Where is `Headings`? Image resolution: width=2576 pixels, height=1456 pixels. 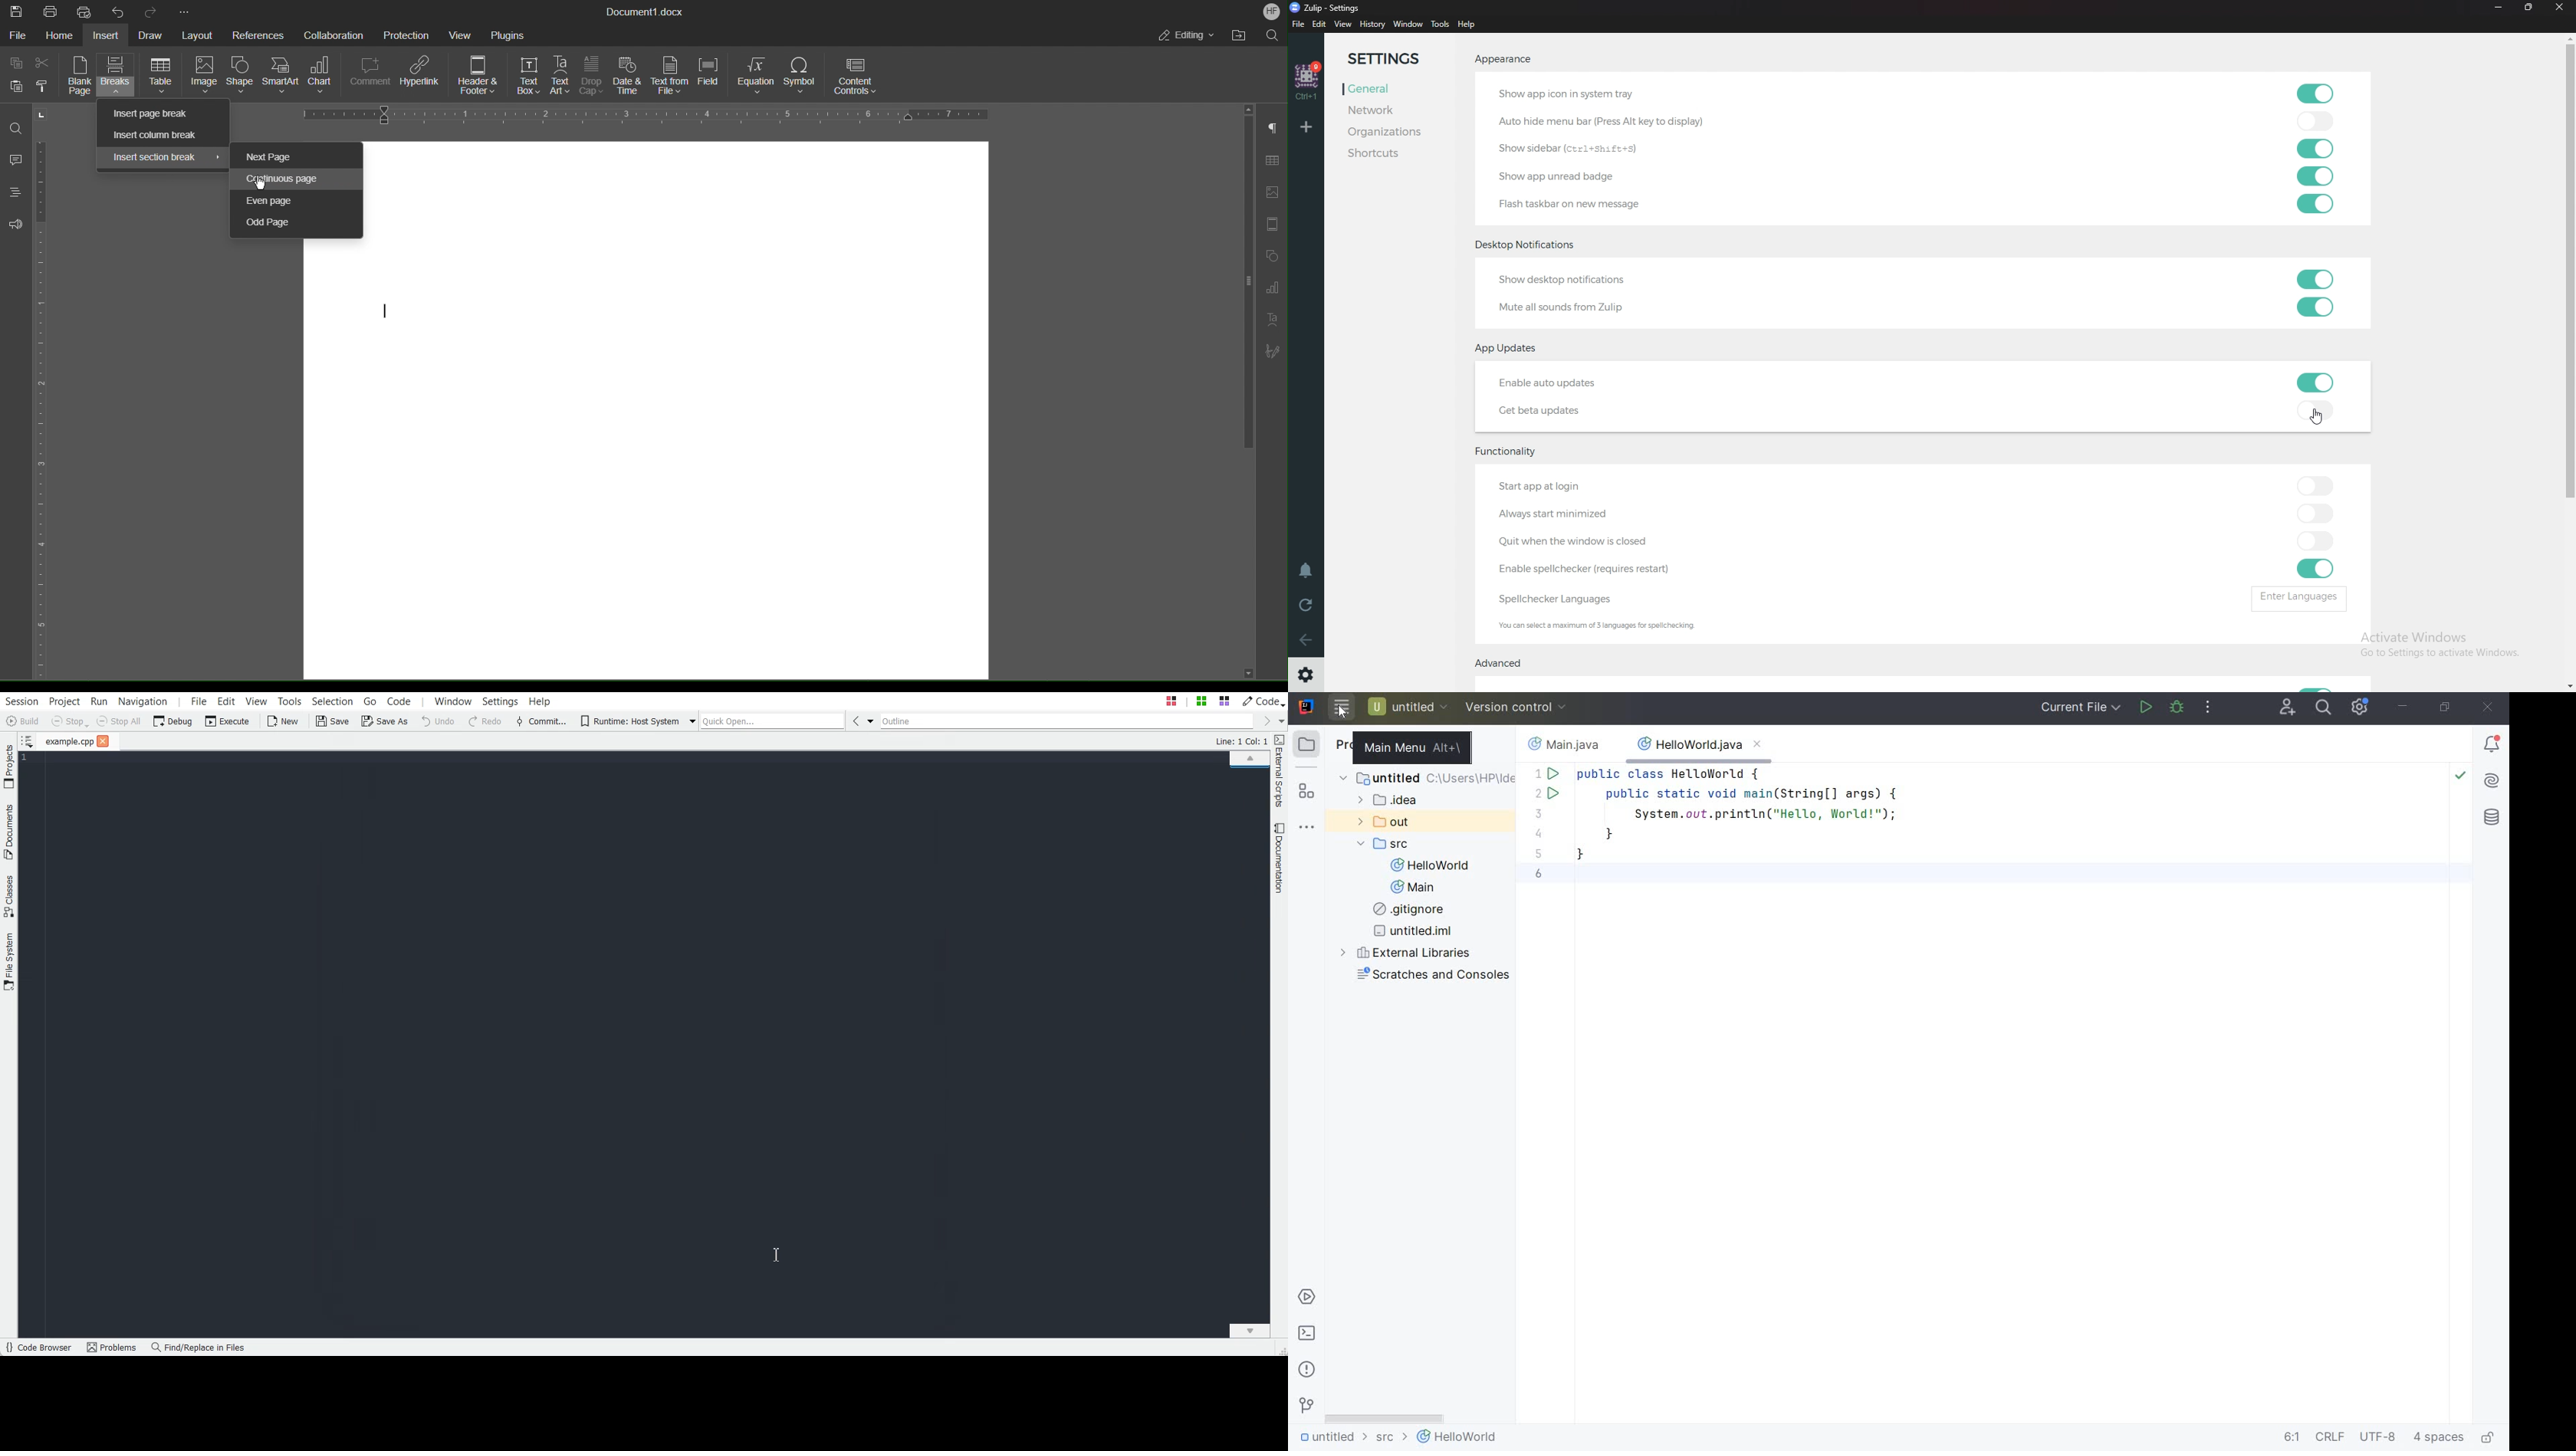 Headings is located at coordinates (13, 193).